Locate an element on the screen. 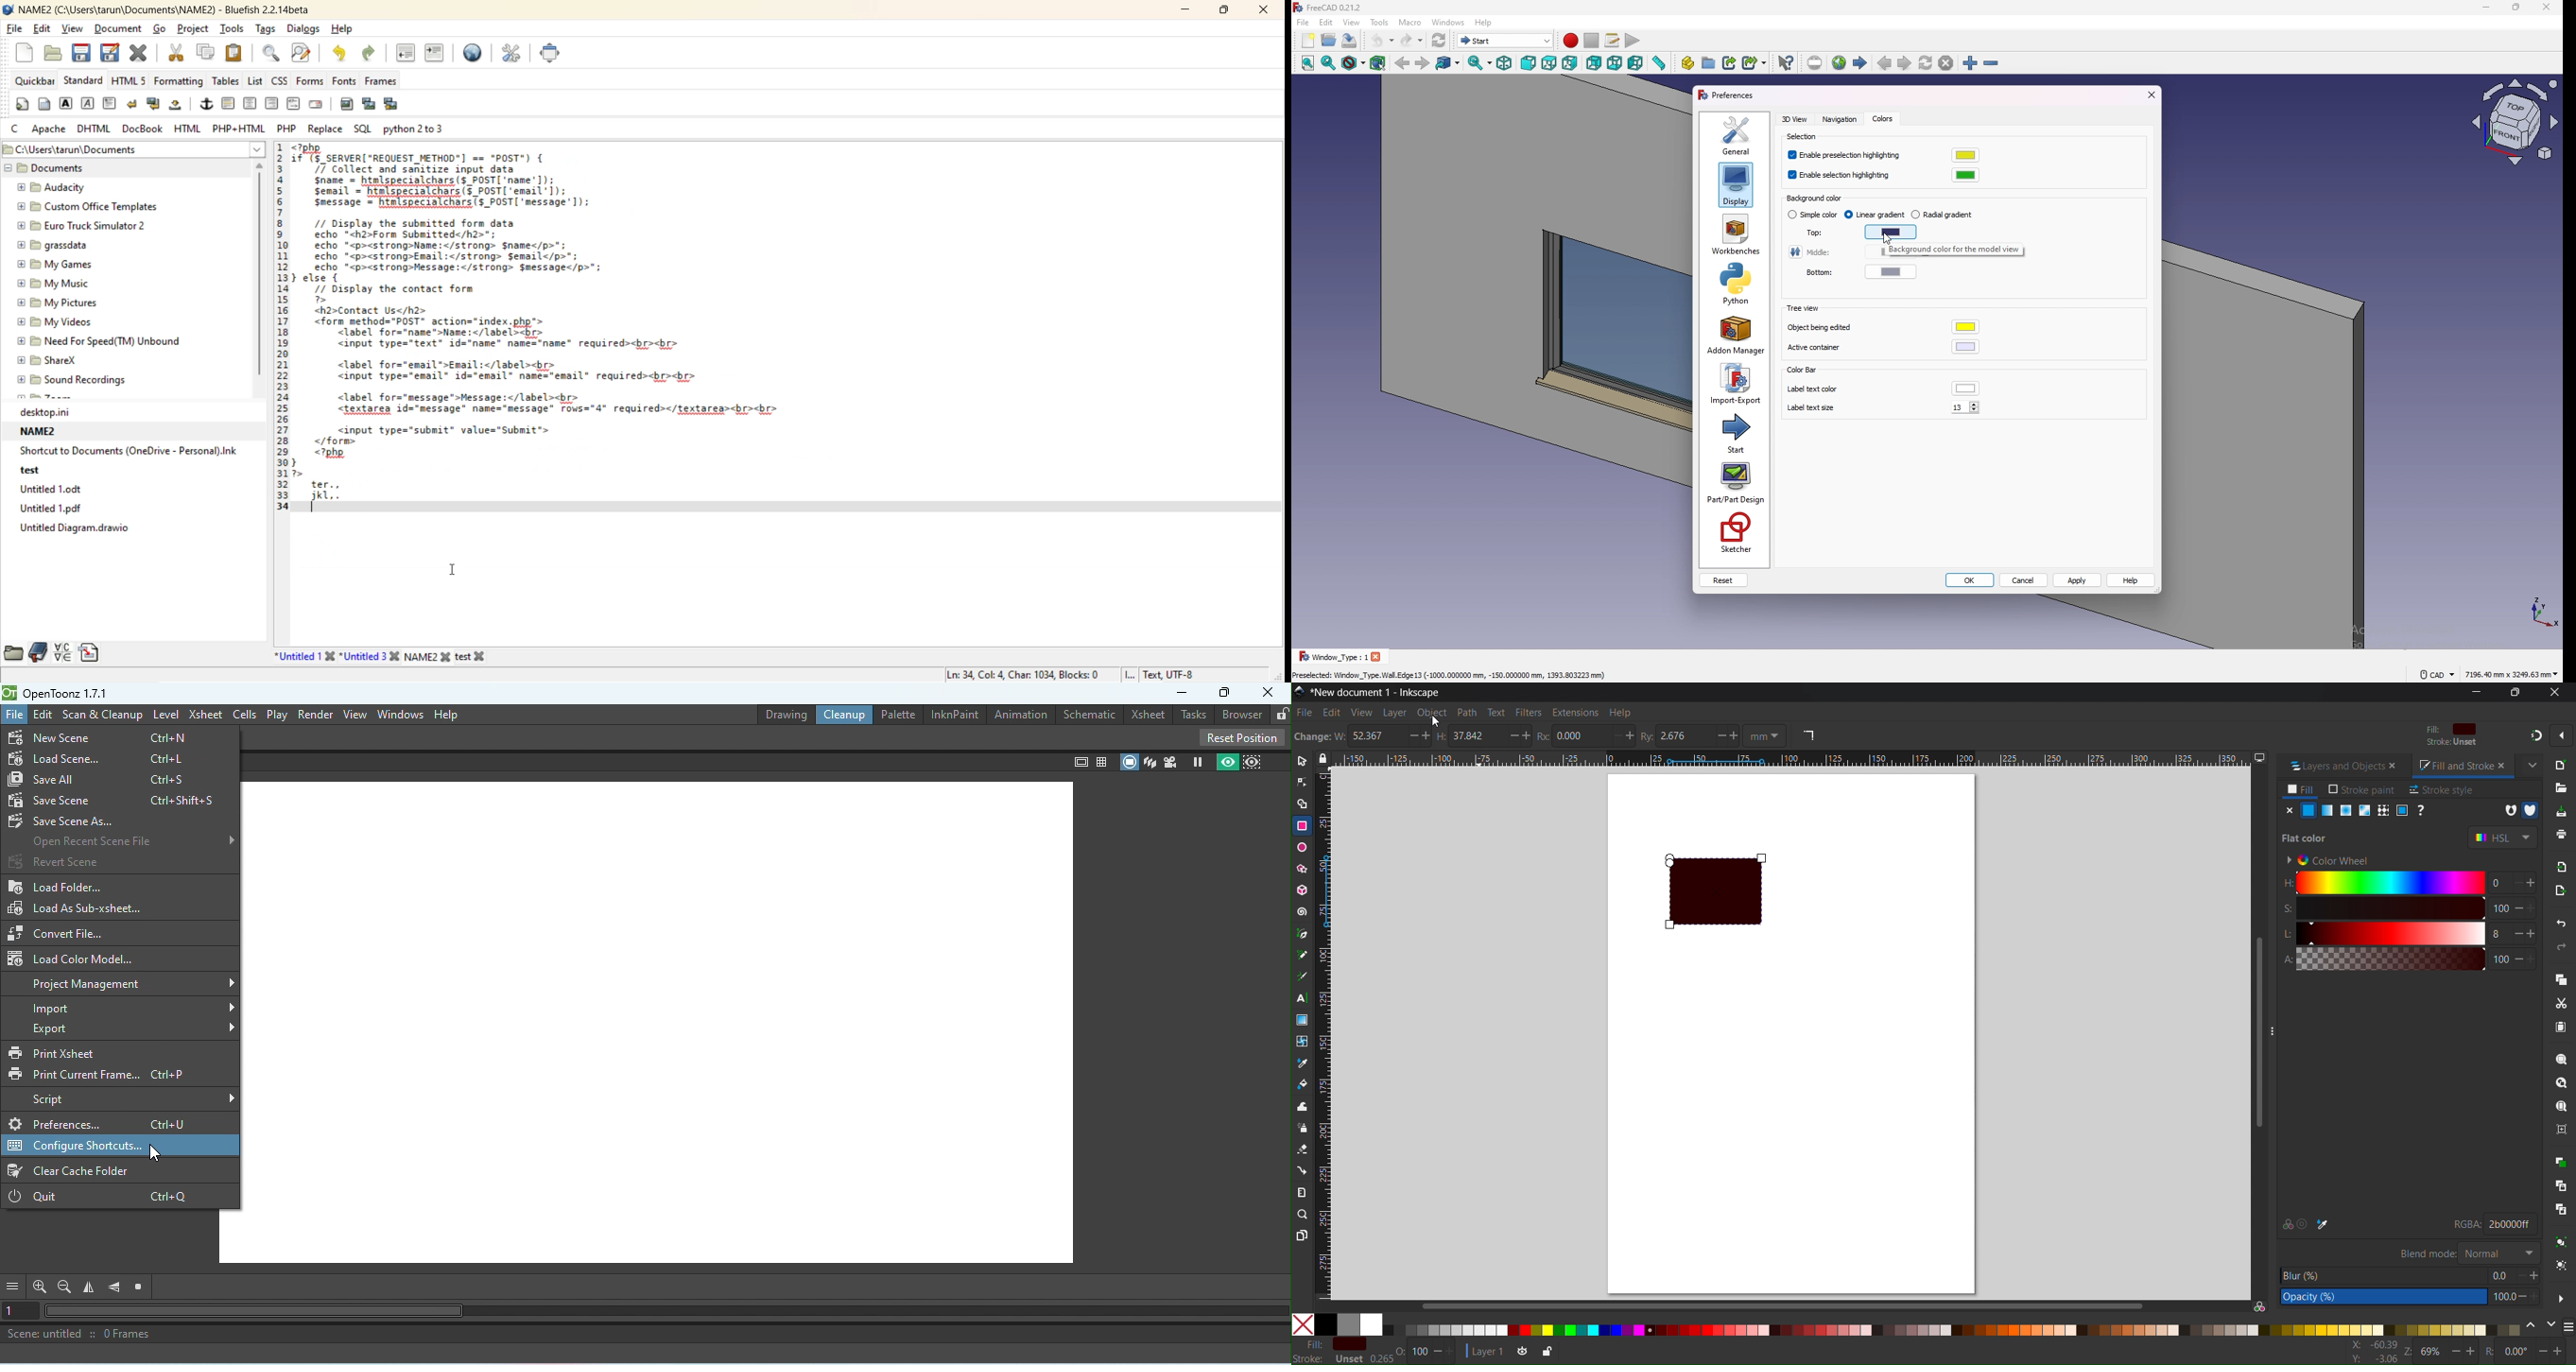 The image size is (2576, 1372). new is located at coordinates (26, 52).